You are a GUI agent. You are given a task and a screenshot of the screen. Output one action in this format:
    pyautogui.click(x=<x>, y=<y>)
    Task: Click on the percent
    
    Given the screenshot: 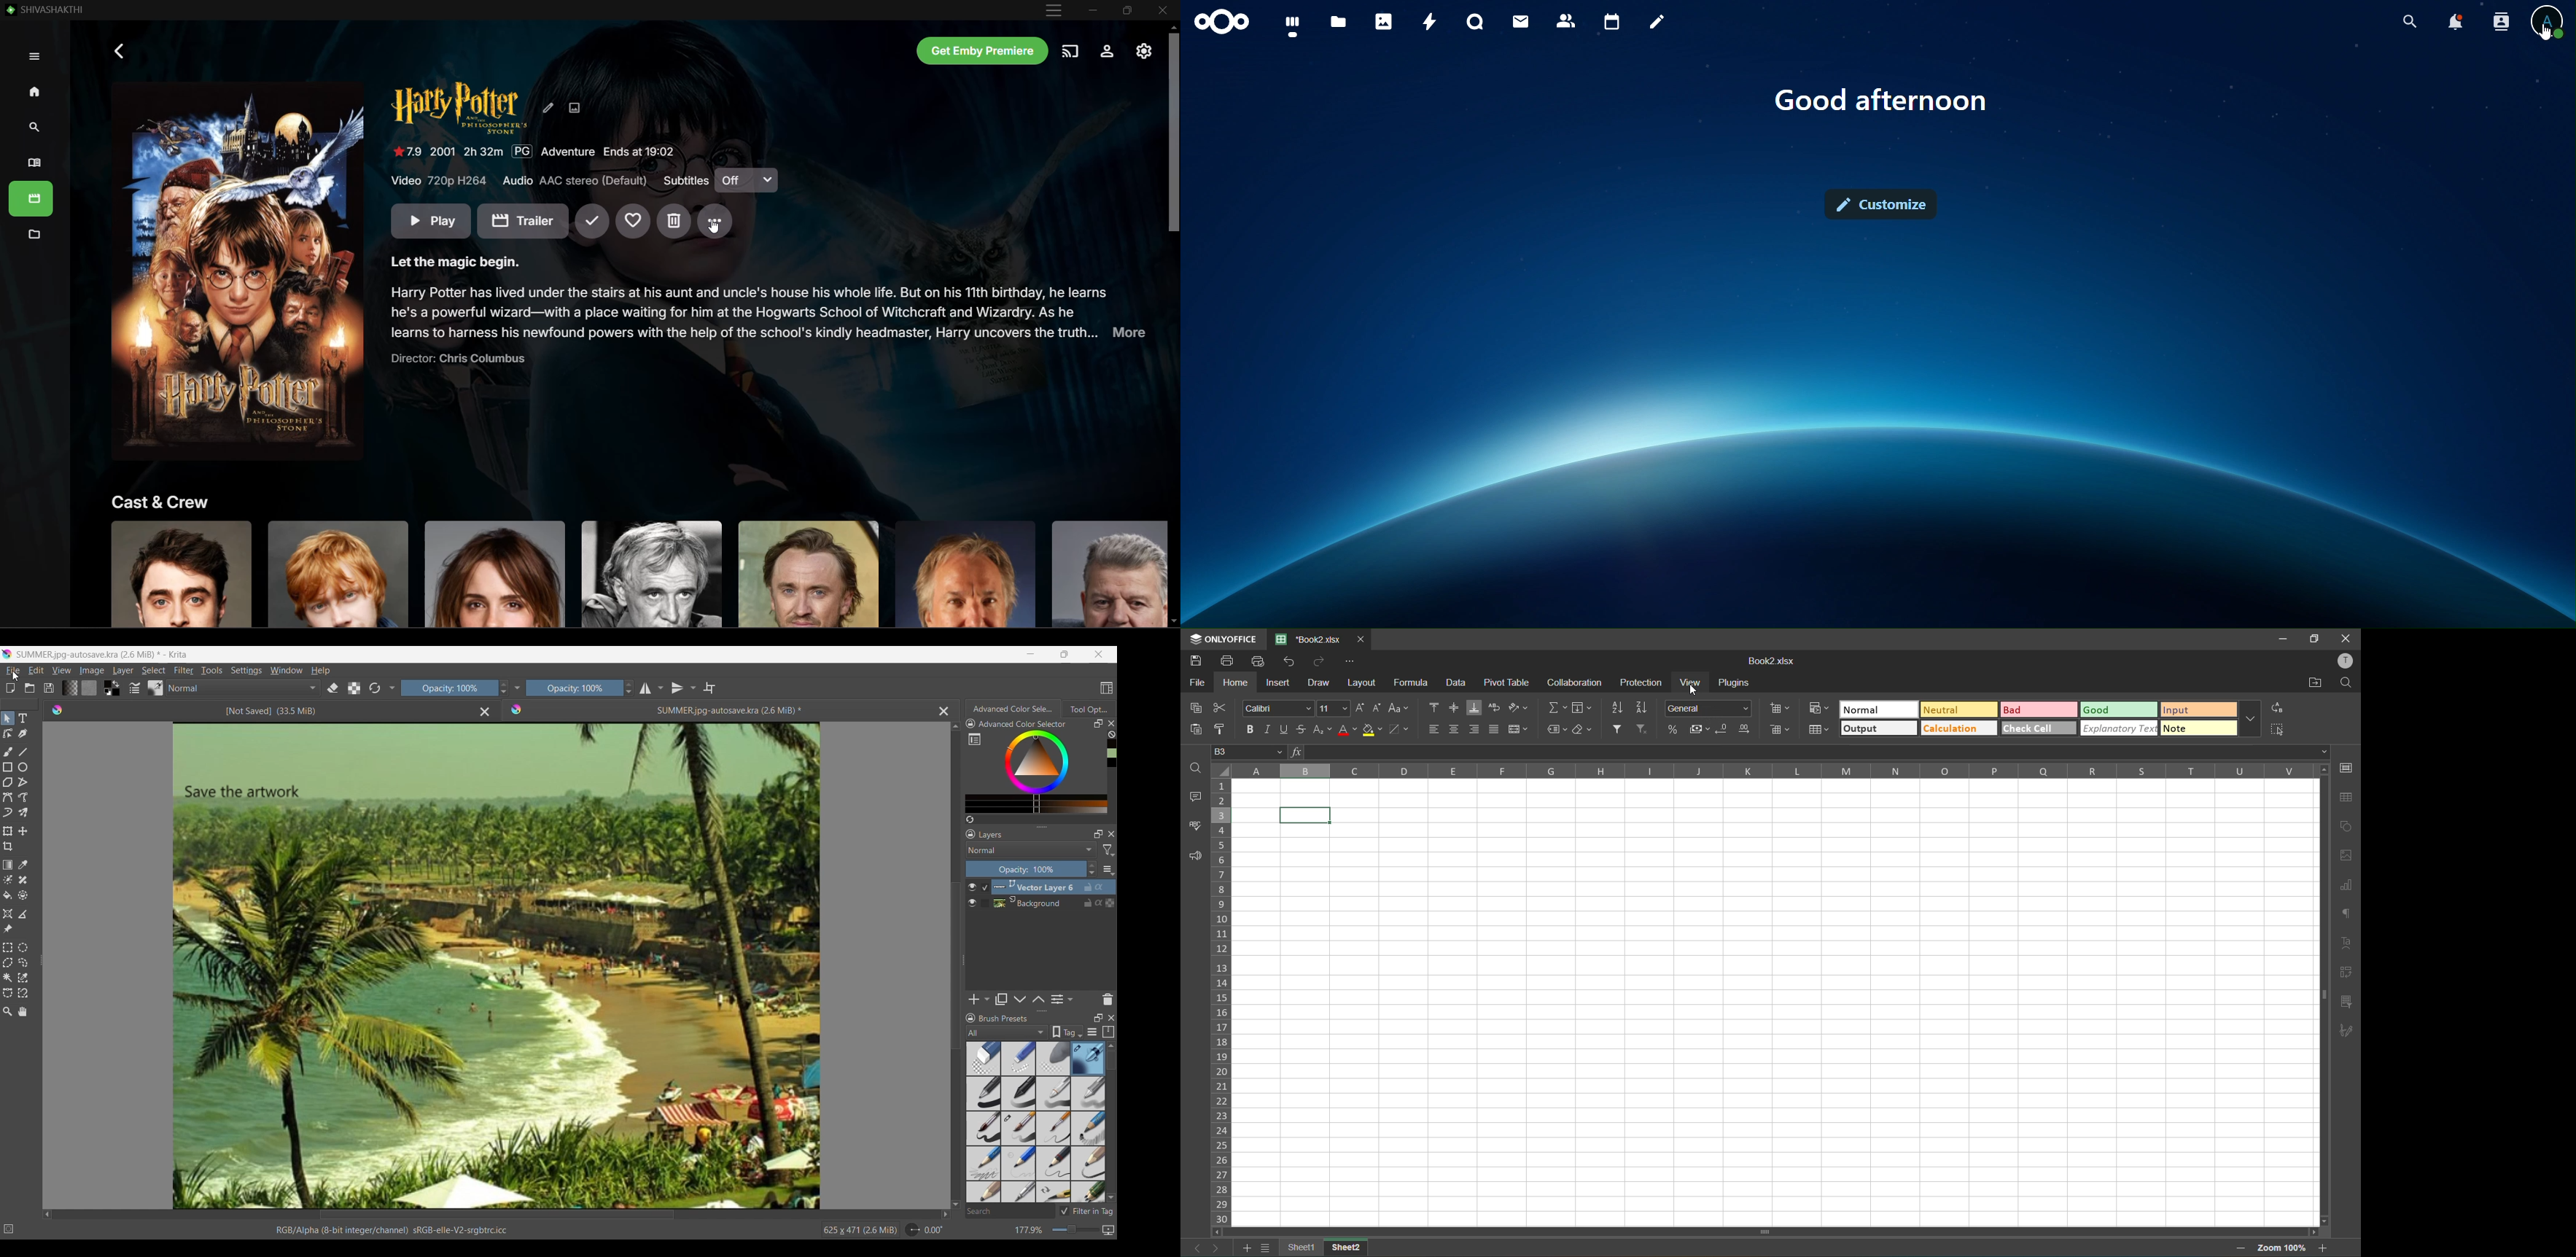 What is the action you would take?
    pyautogui.click(x=1676, y=730)
    